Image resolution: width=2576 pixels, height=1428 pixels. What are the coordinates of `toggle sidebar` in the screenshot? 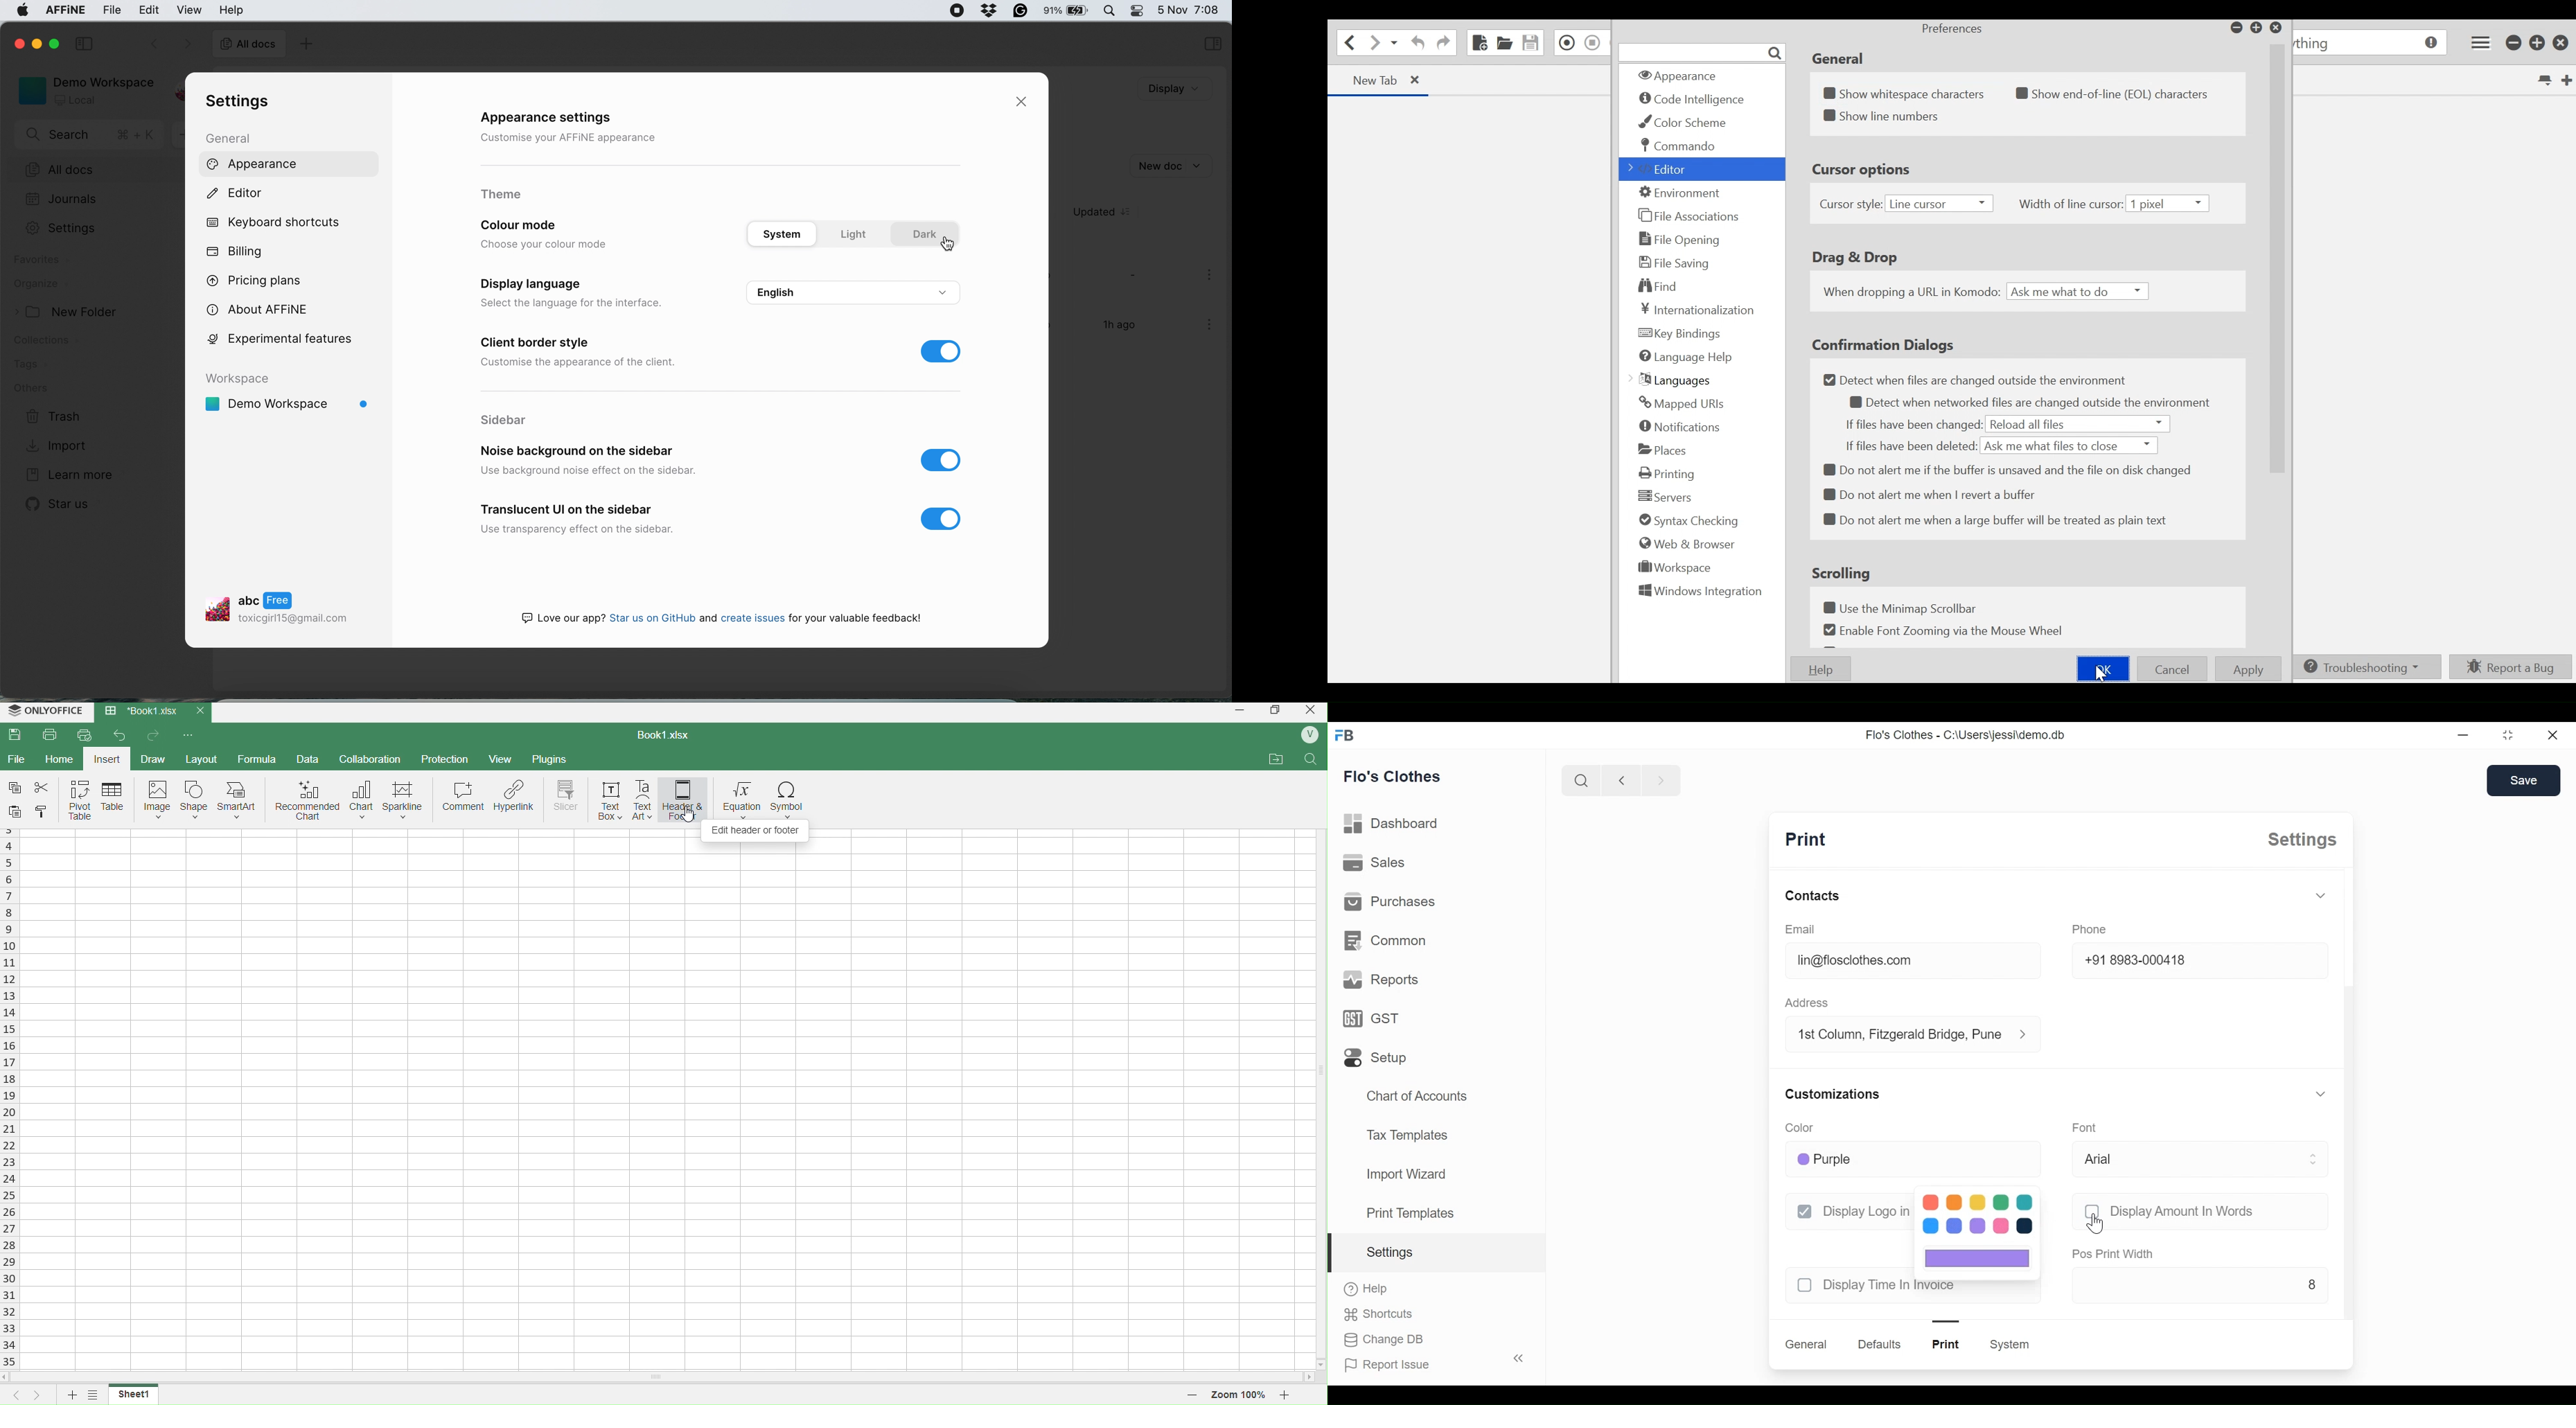 It's located at (1520, 1358).